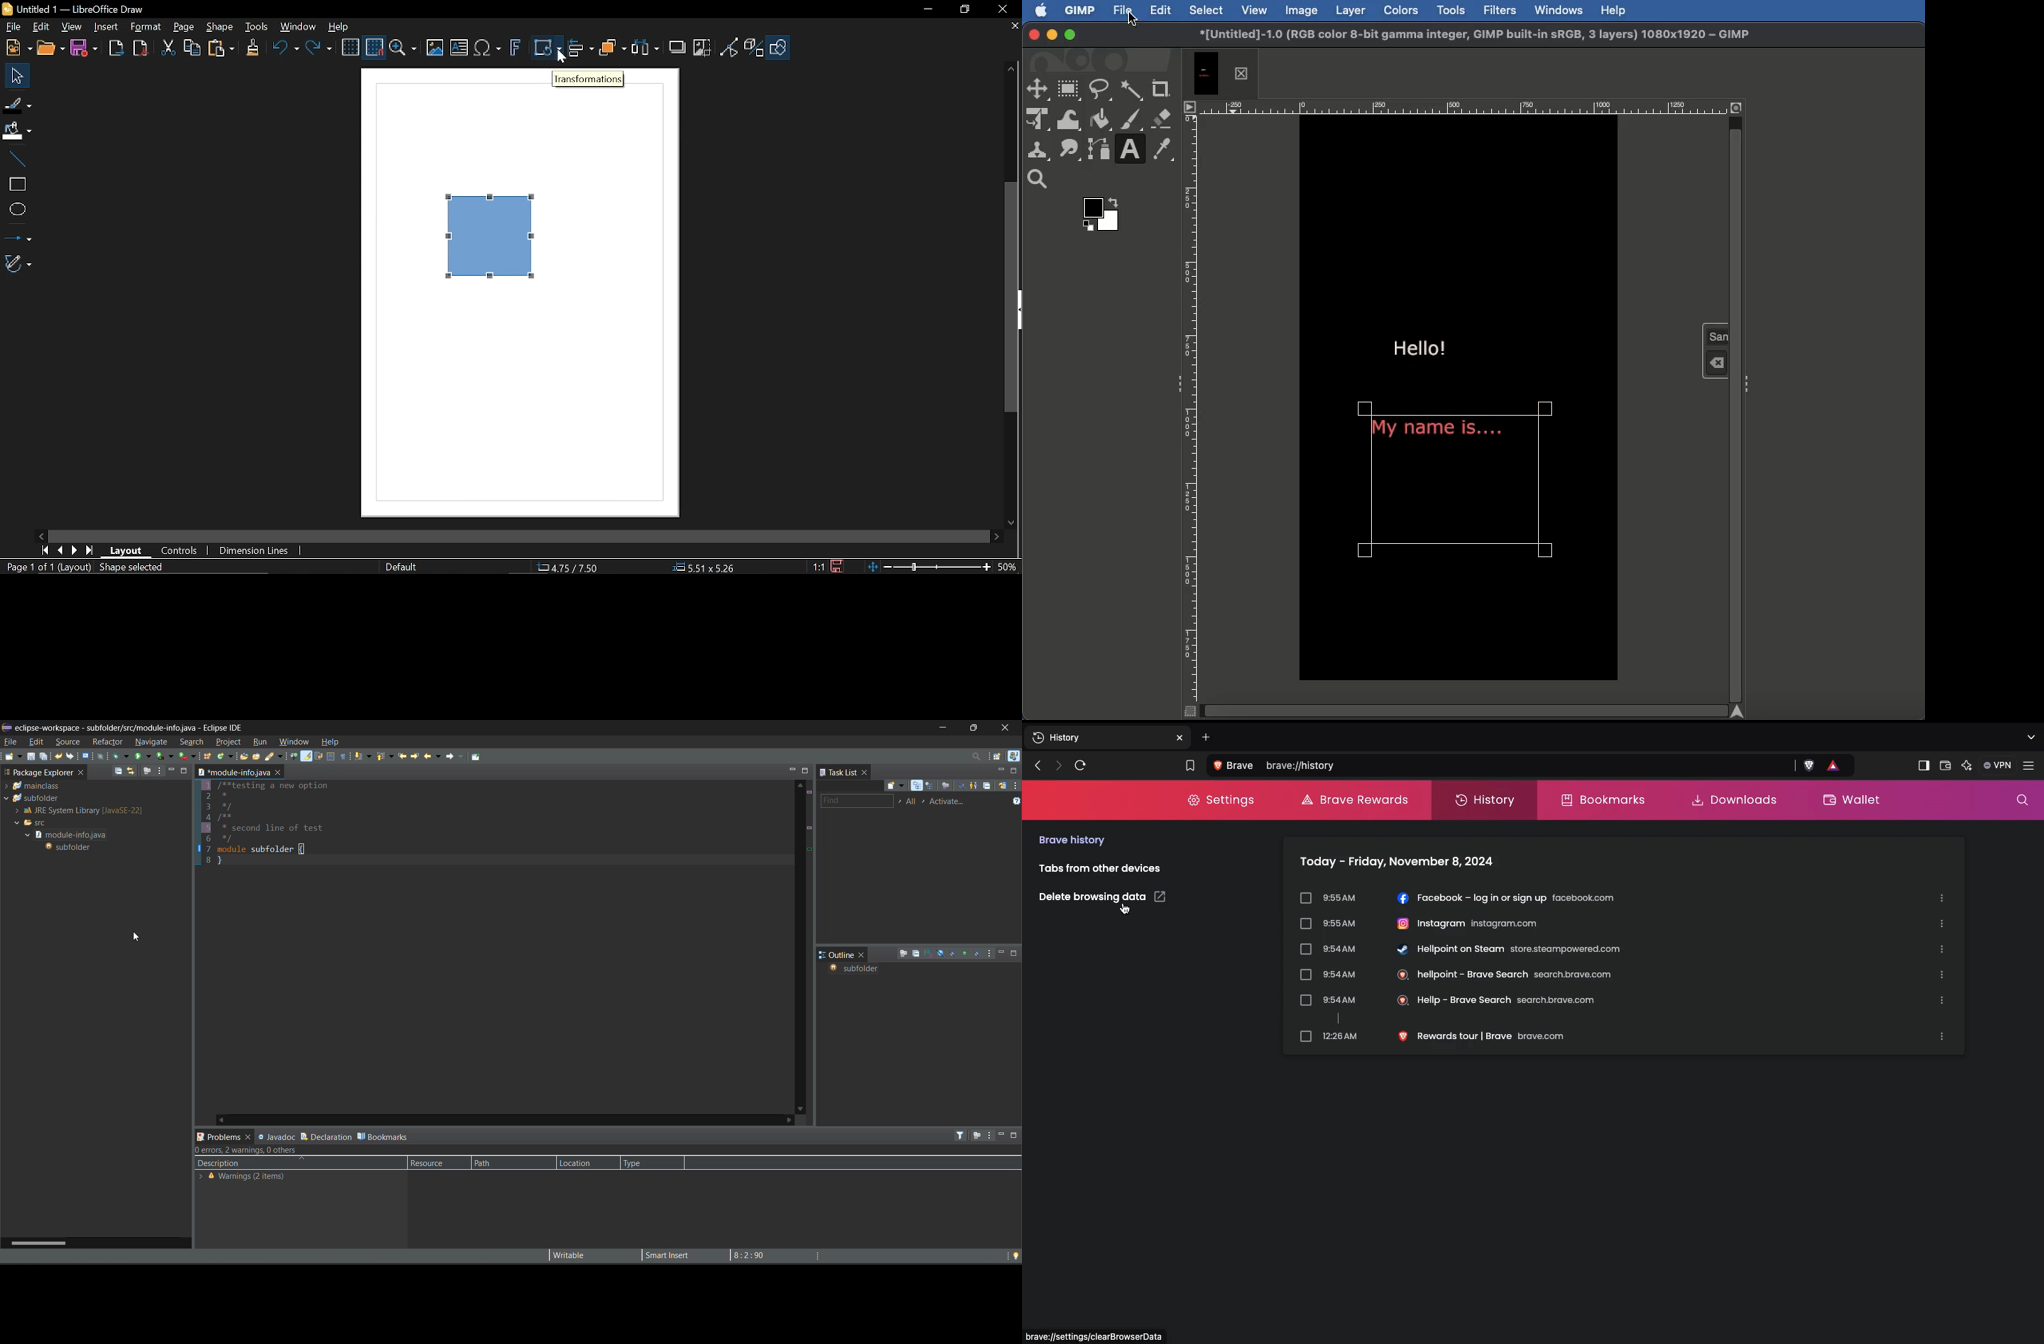  I want to click on source, so click(67, 742).